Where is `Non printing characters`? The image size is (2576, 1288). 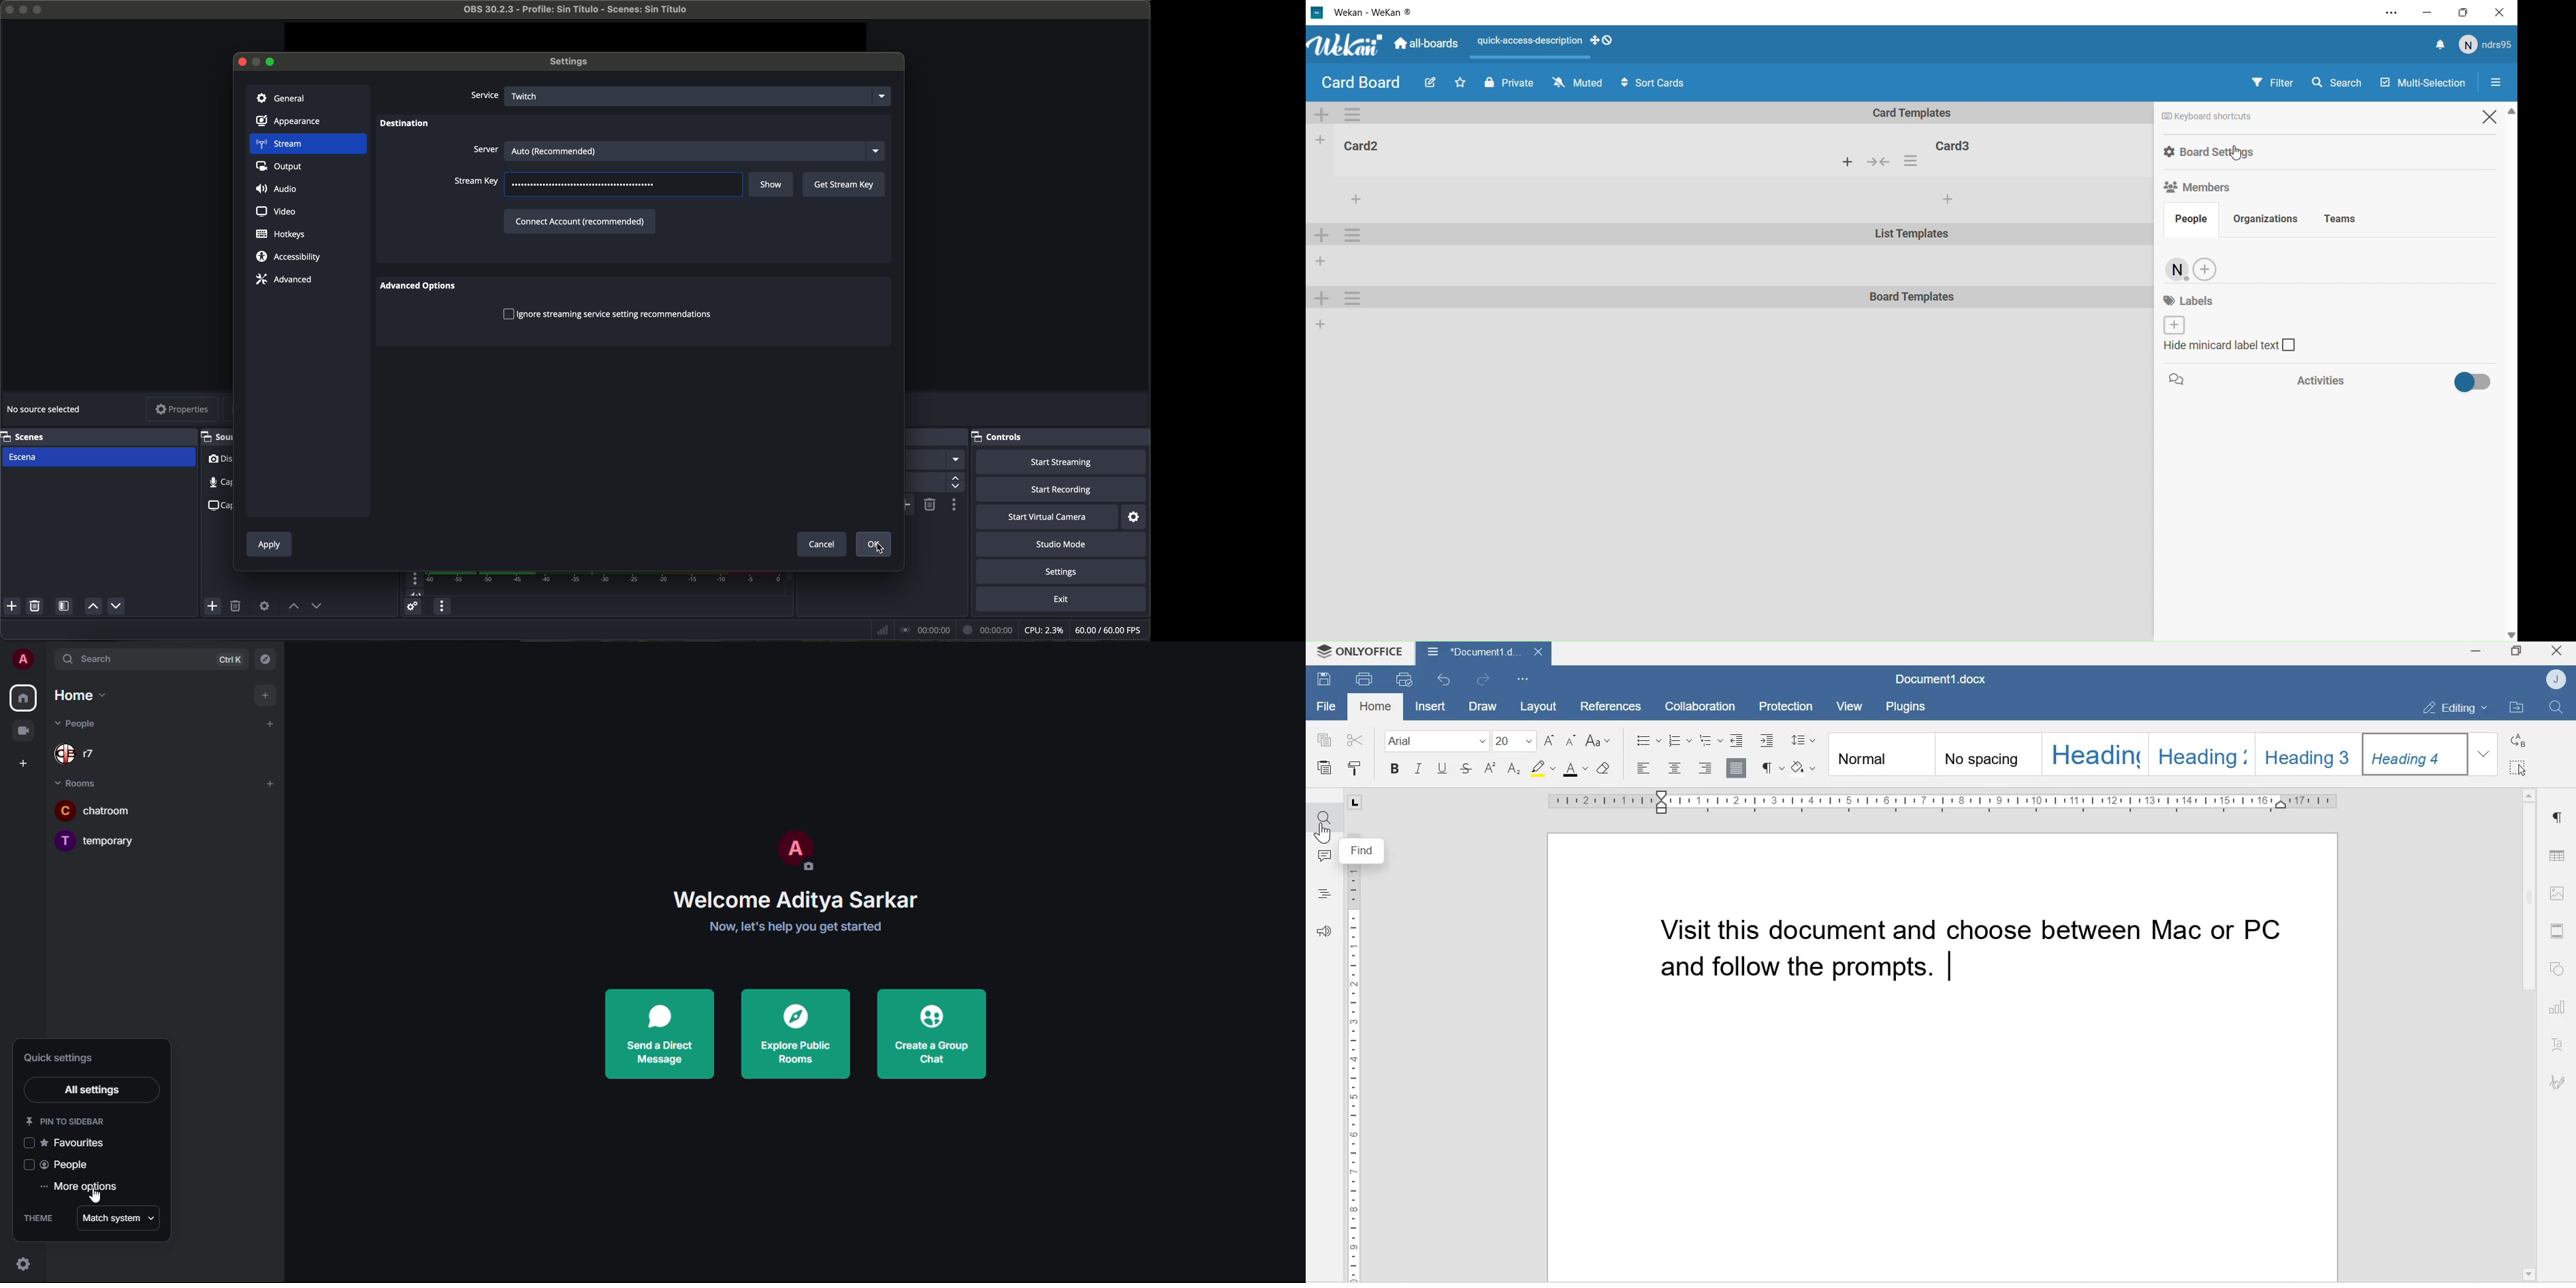
Non printing characters is located at coordinates (1771, 767).